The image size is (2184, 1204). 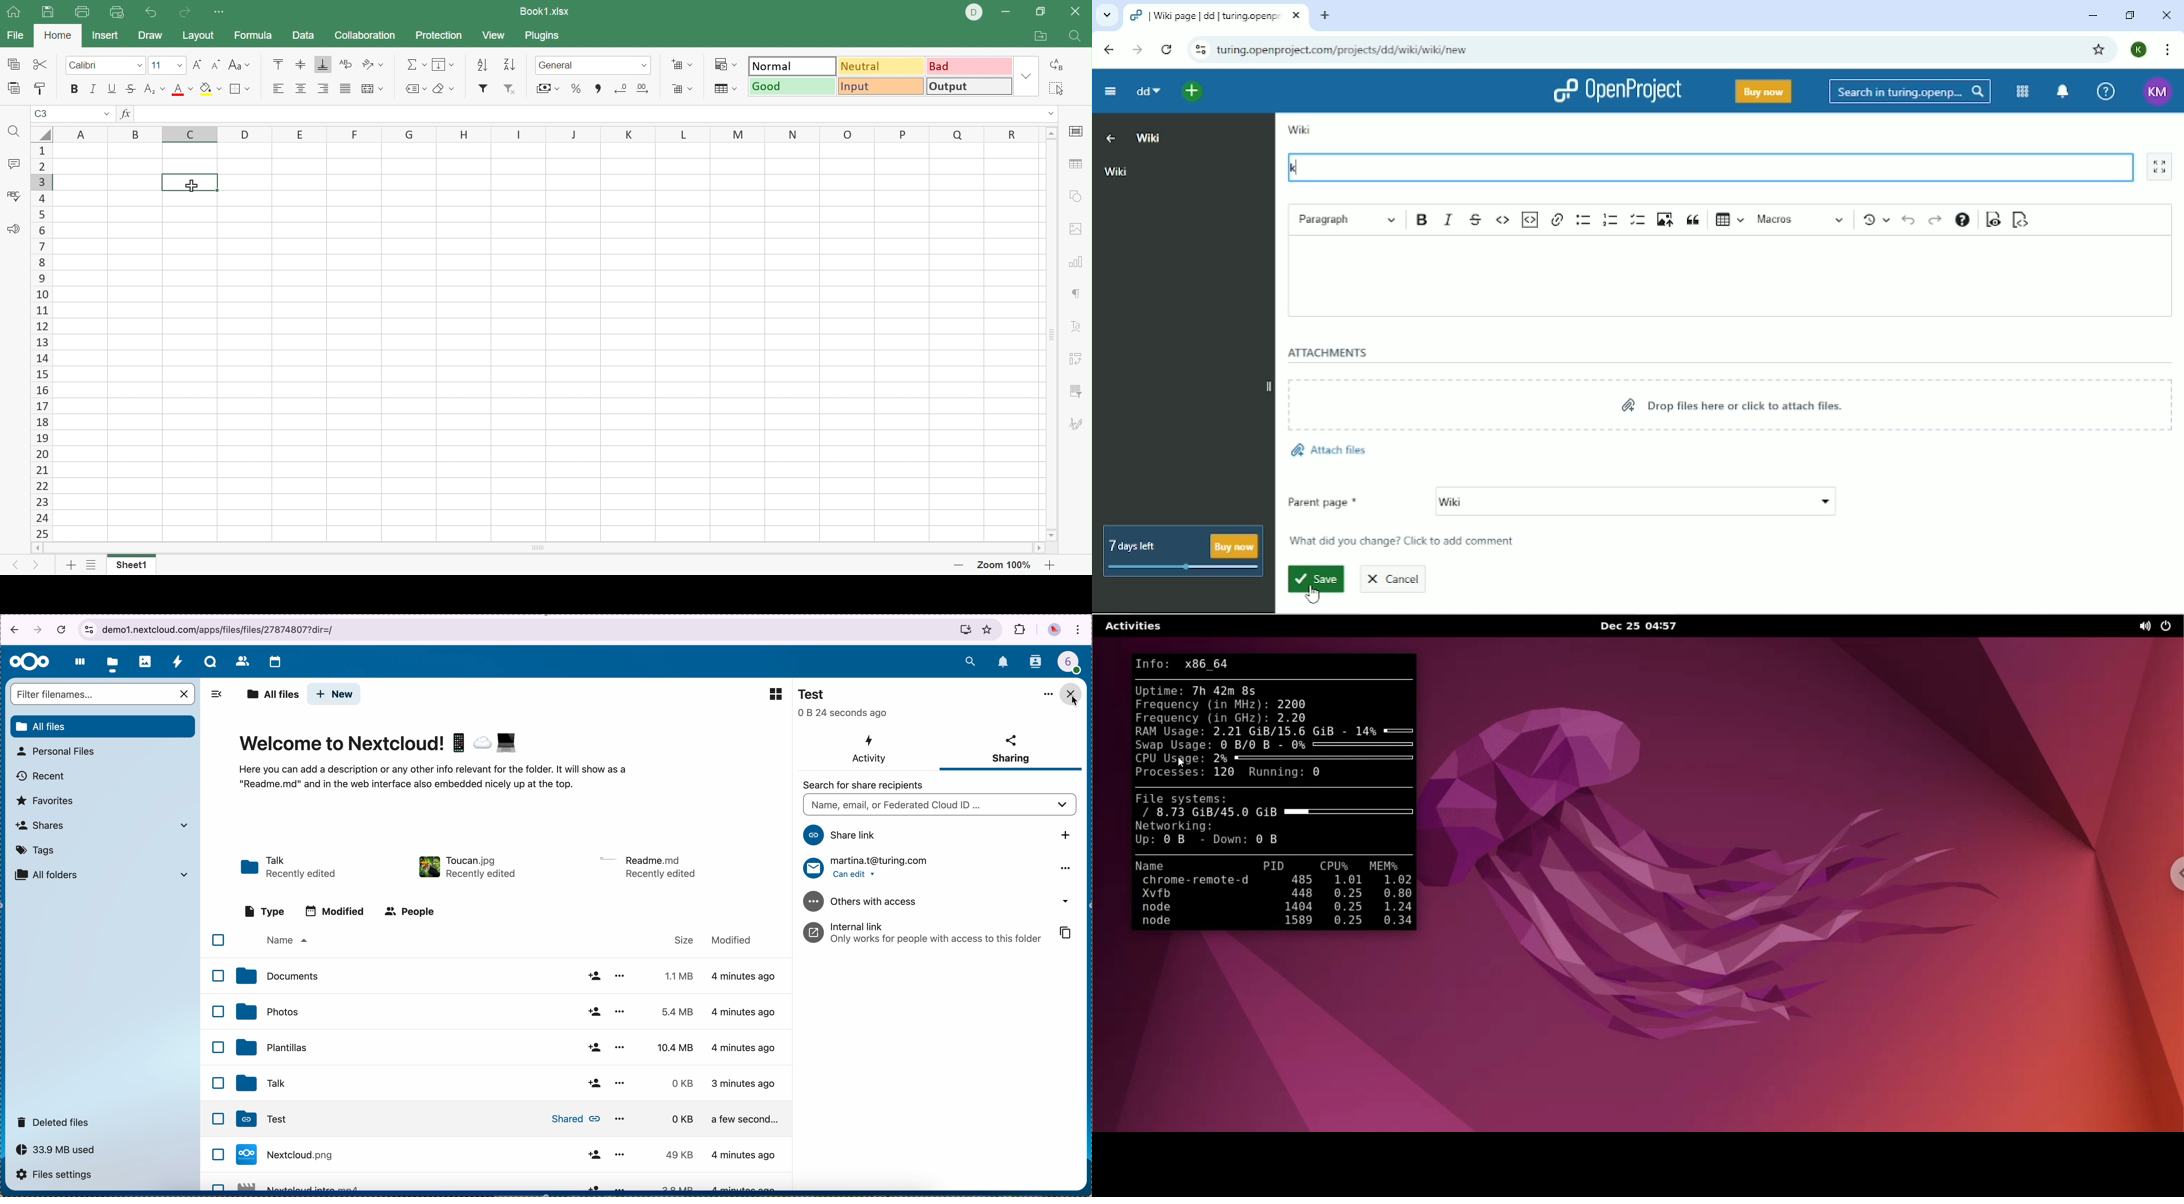 What do you see at coordinates (545, 11) in the screenshot?
I see `Book1.xlsx` at bounding box center [545, 11].